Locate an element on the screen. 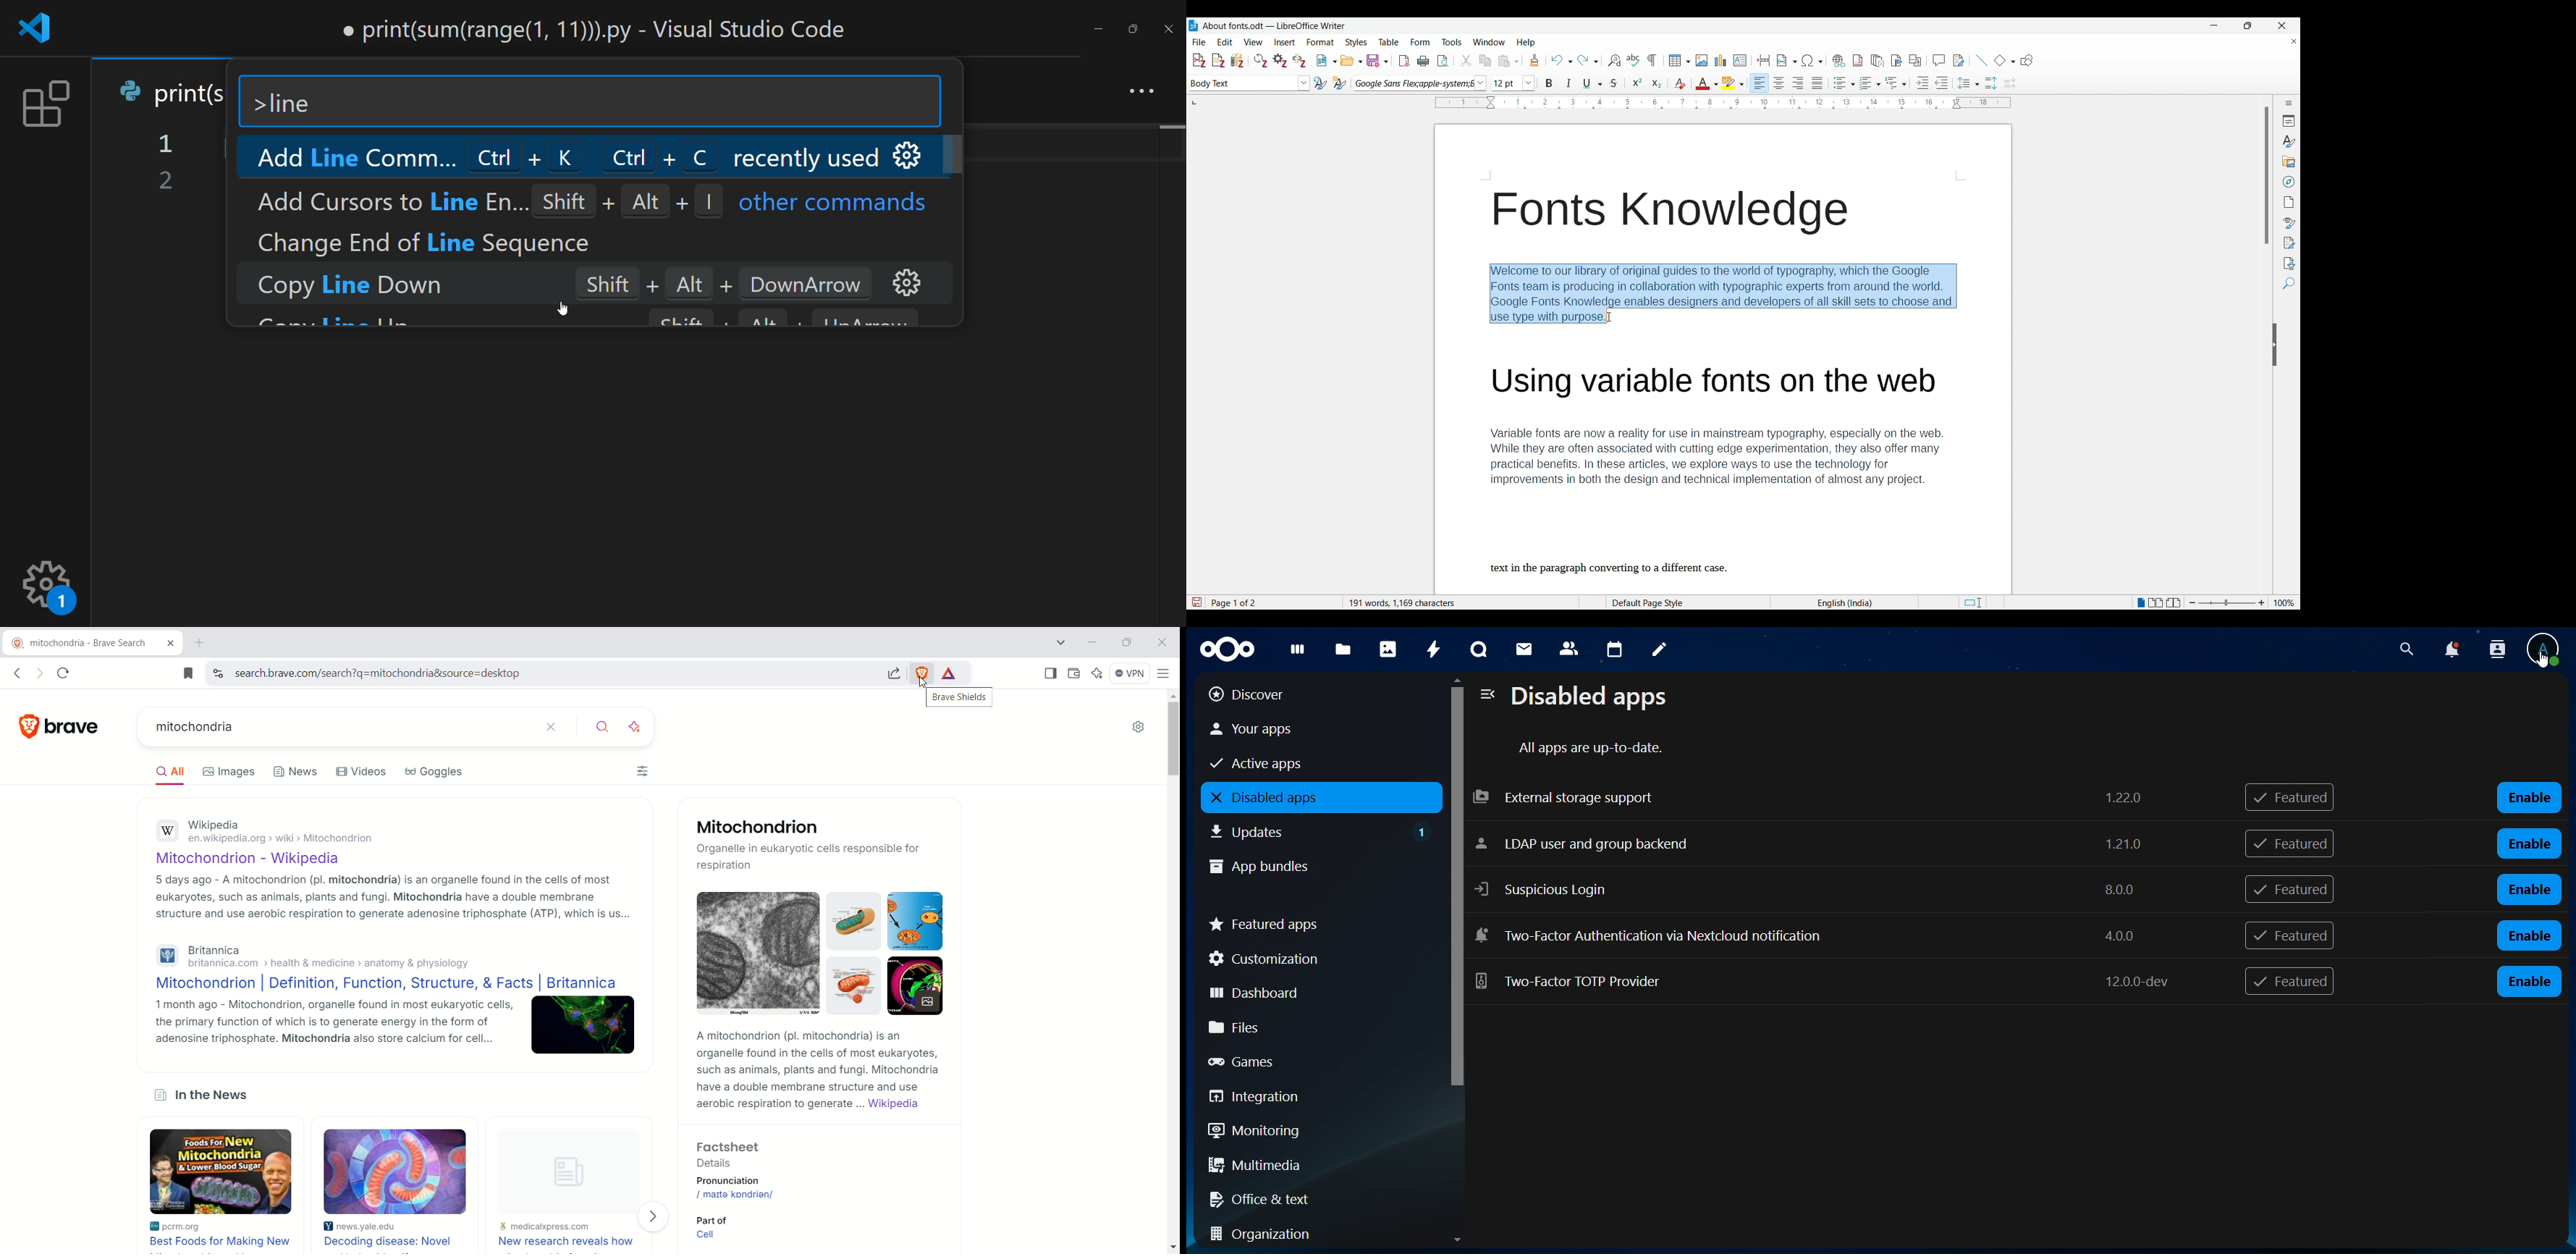 This screenshot has height=1260, width=2576. active apps is located at coordinates (1303, 762).